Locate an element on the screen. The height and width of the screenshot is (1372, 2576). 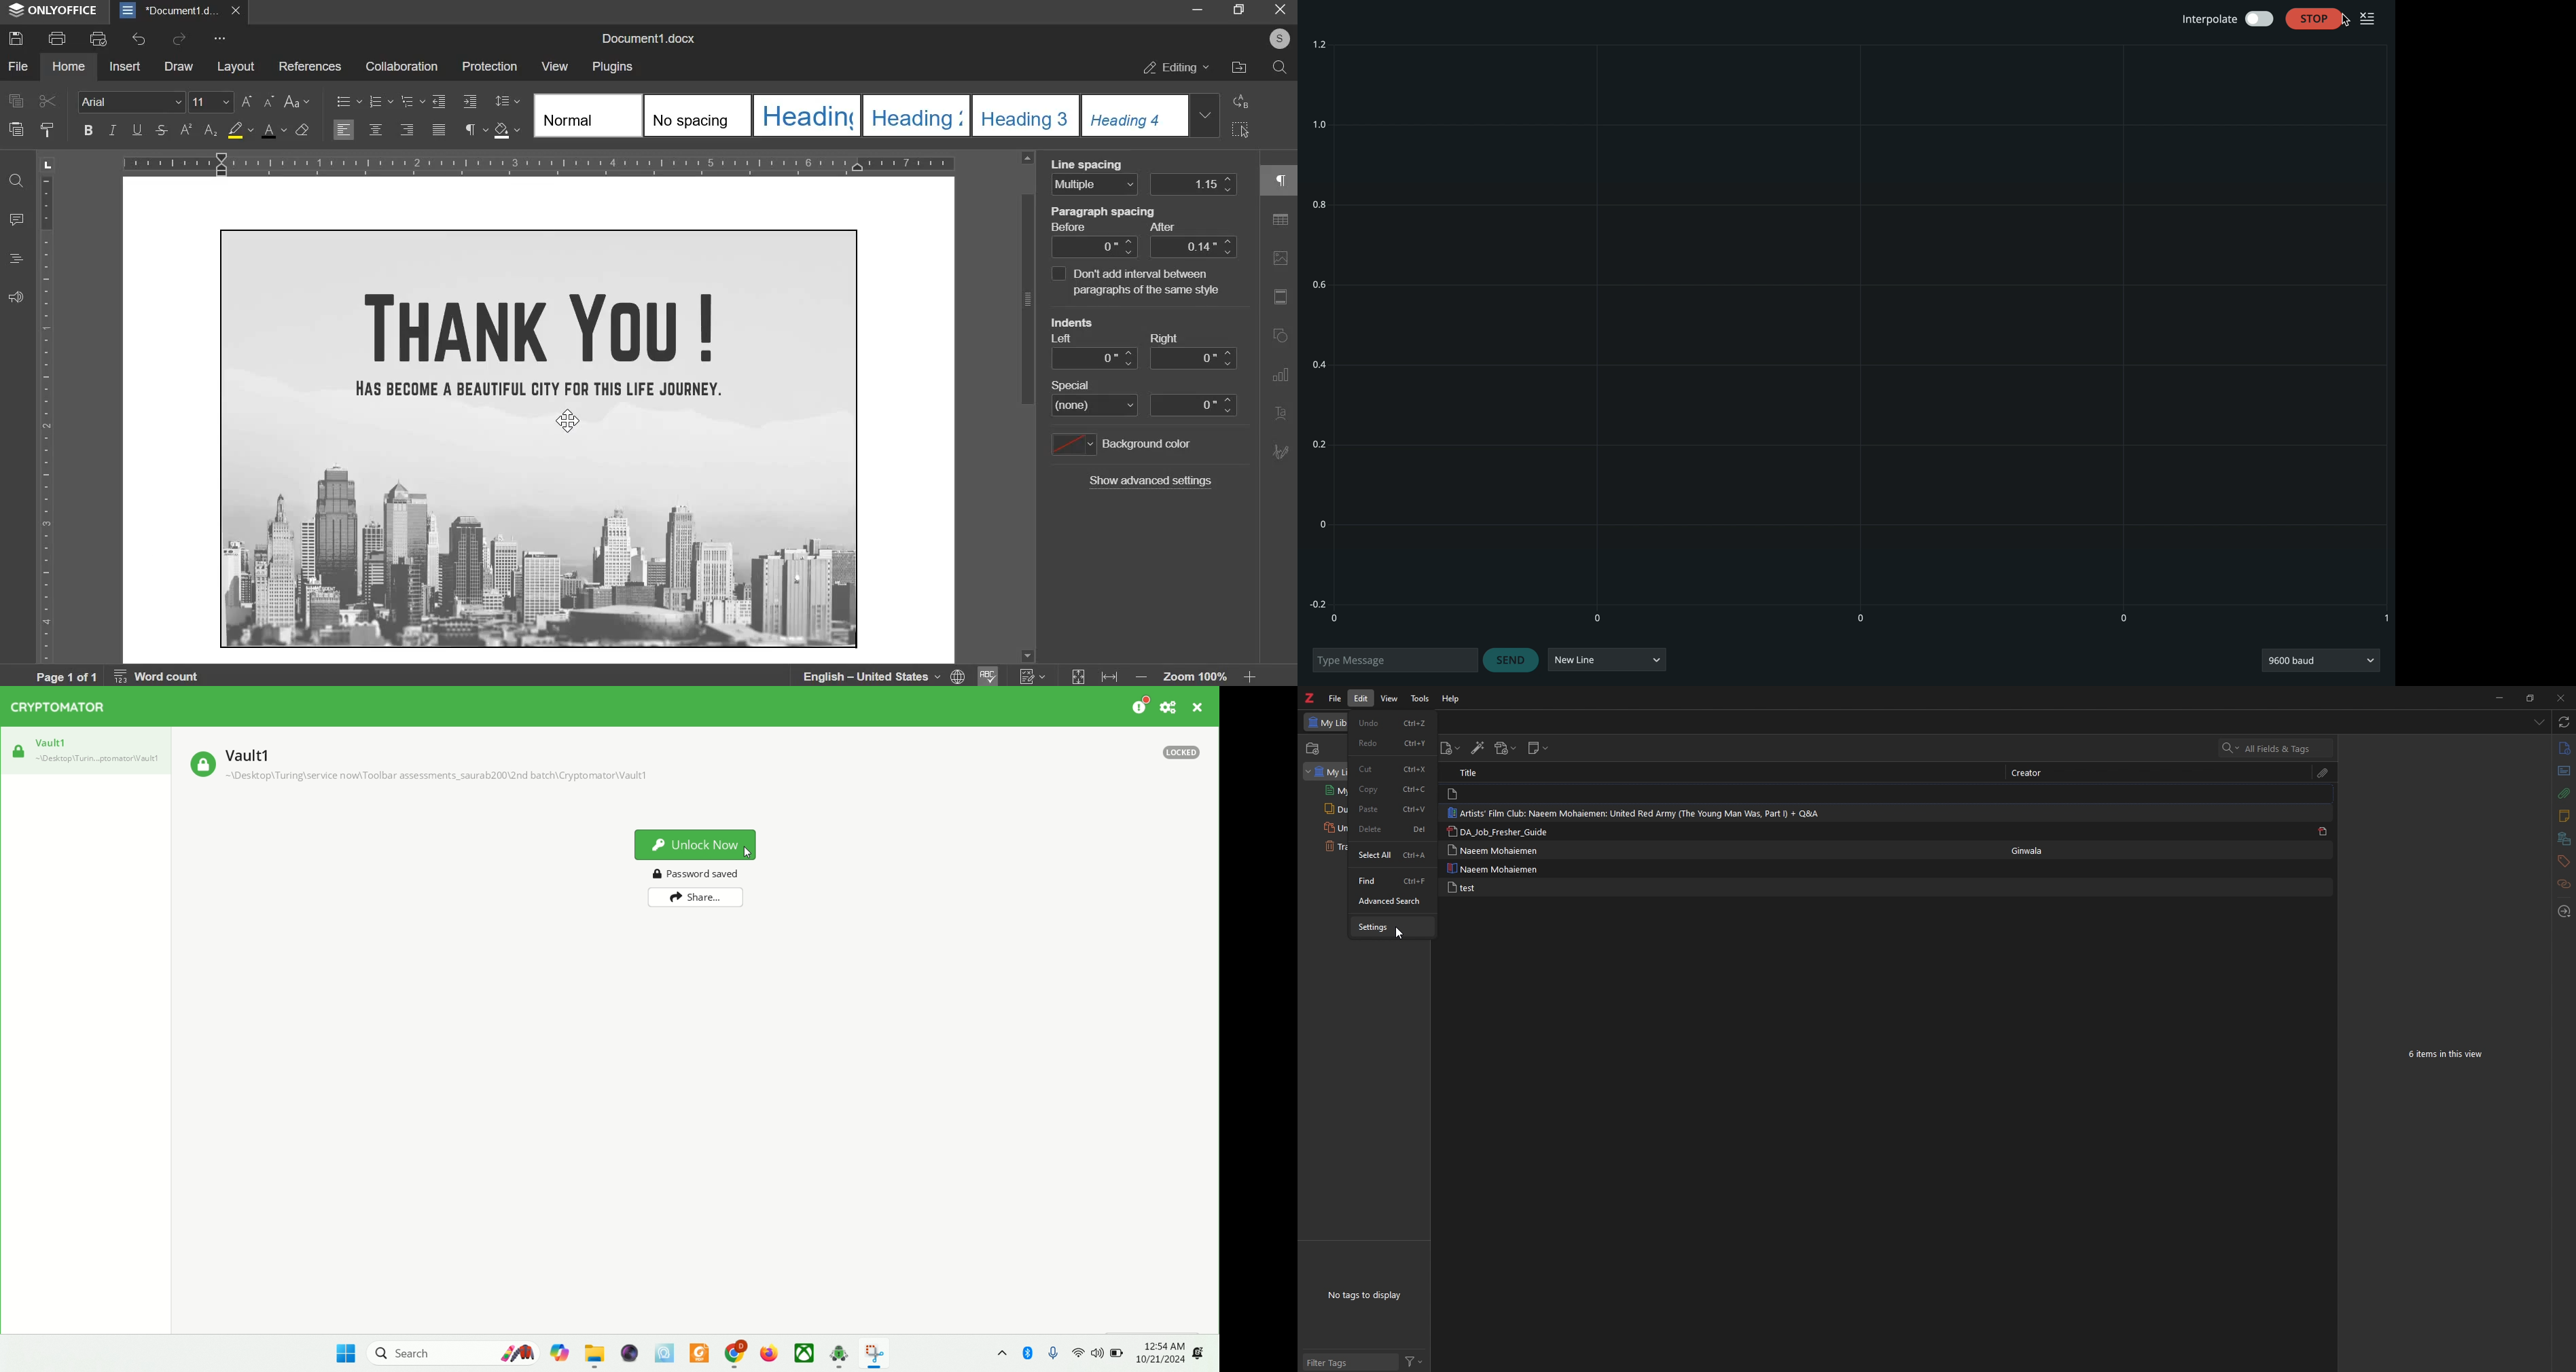
search is located at coordinates (1280, 67).